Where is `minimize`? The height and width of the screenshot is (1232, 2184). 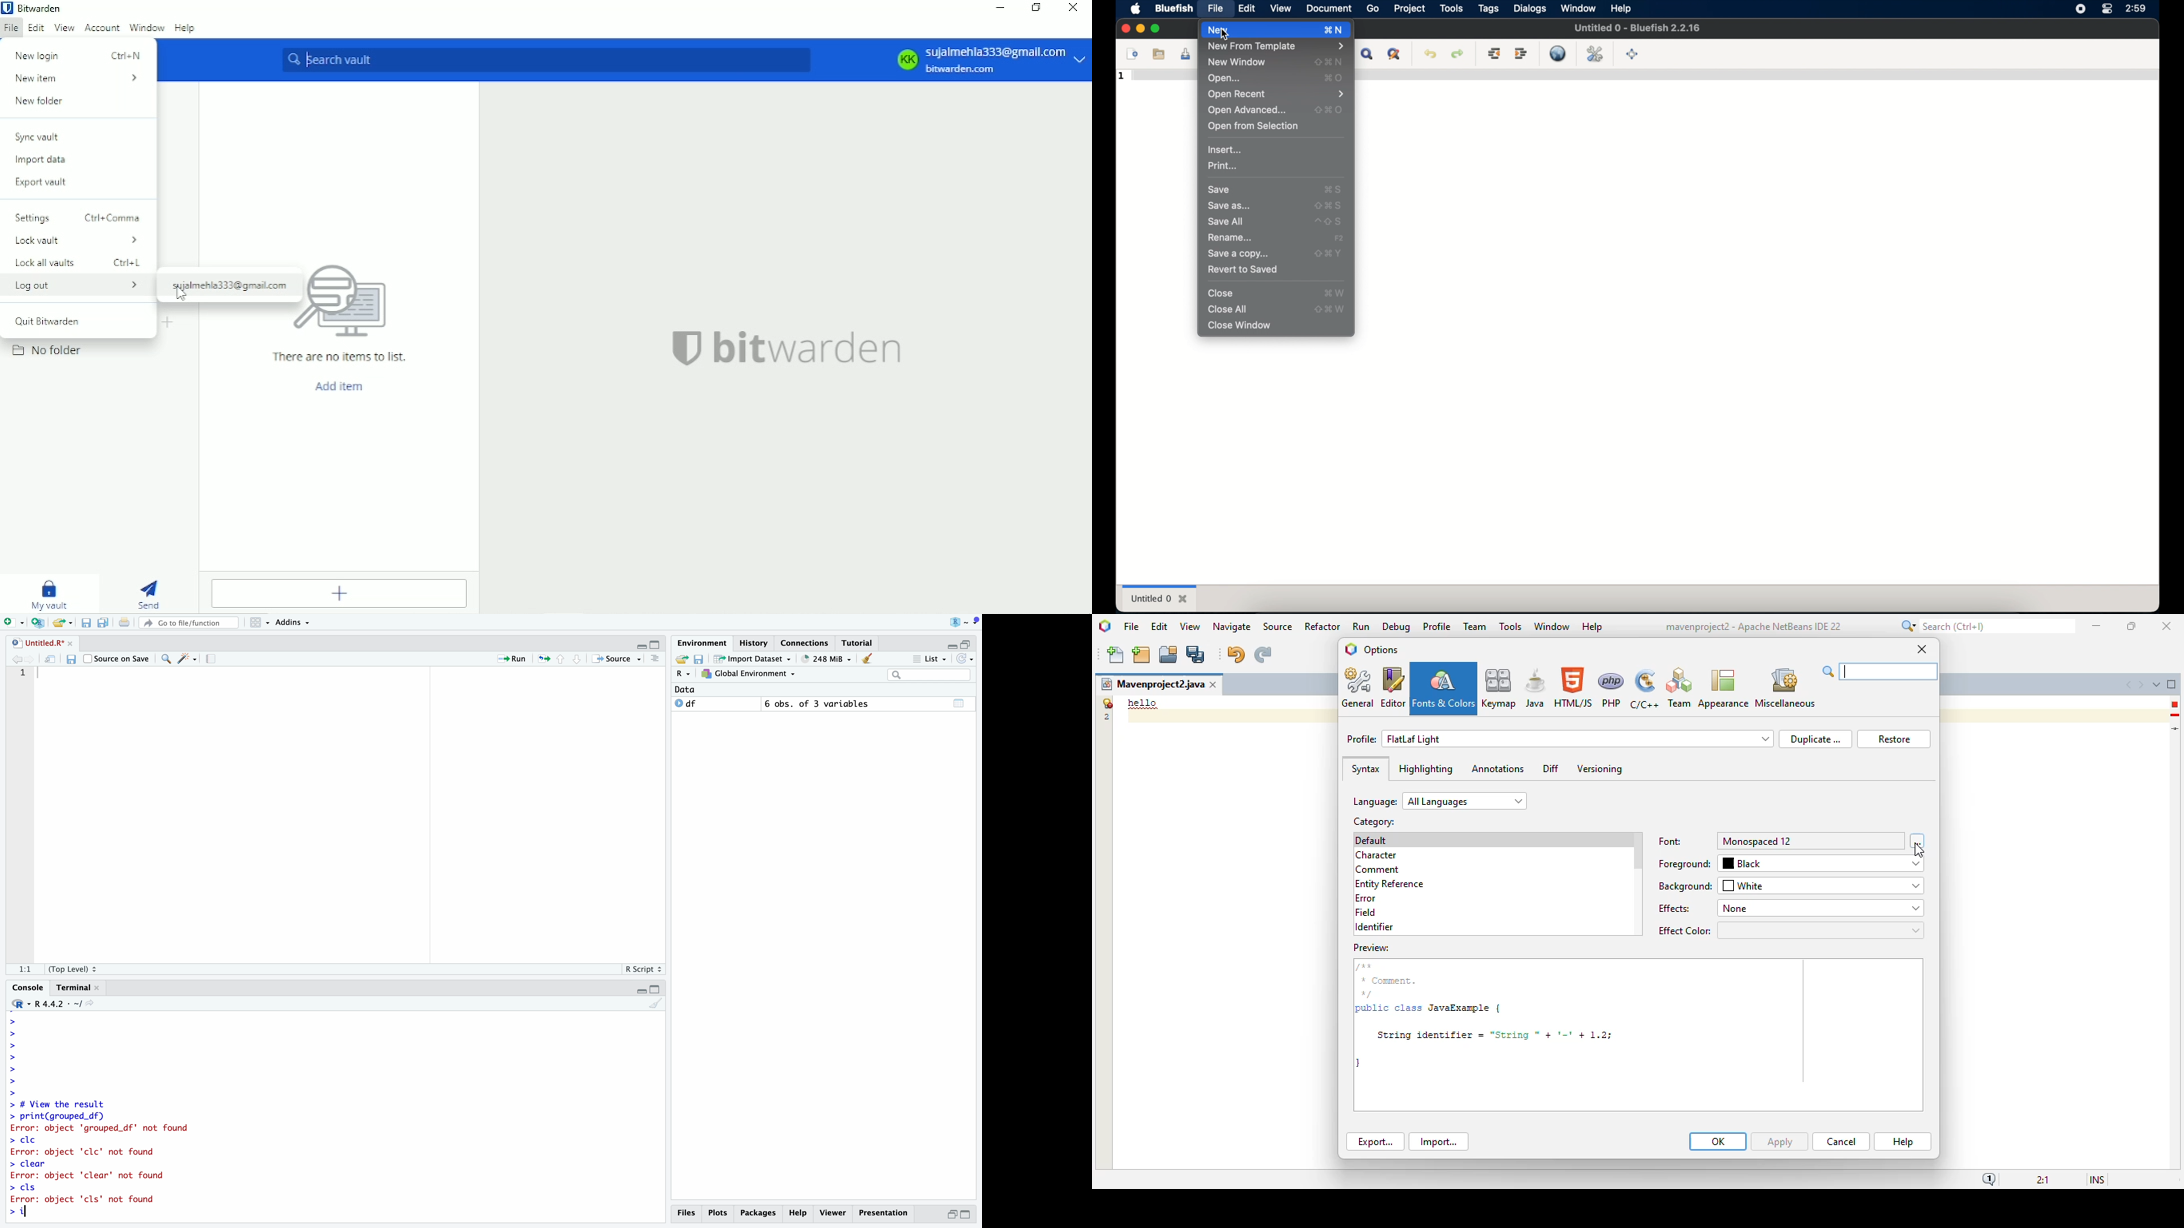
minimize is located at coordinates (1140, 29).